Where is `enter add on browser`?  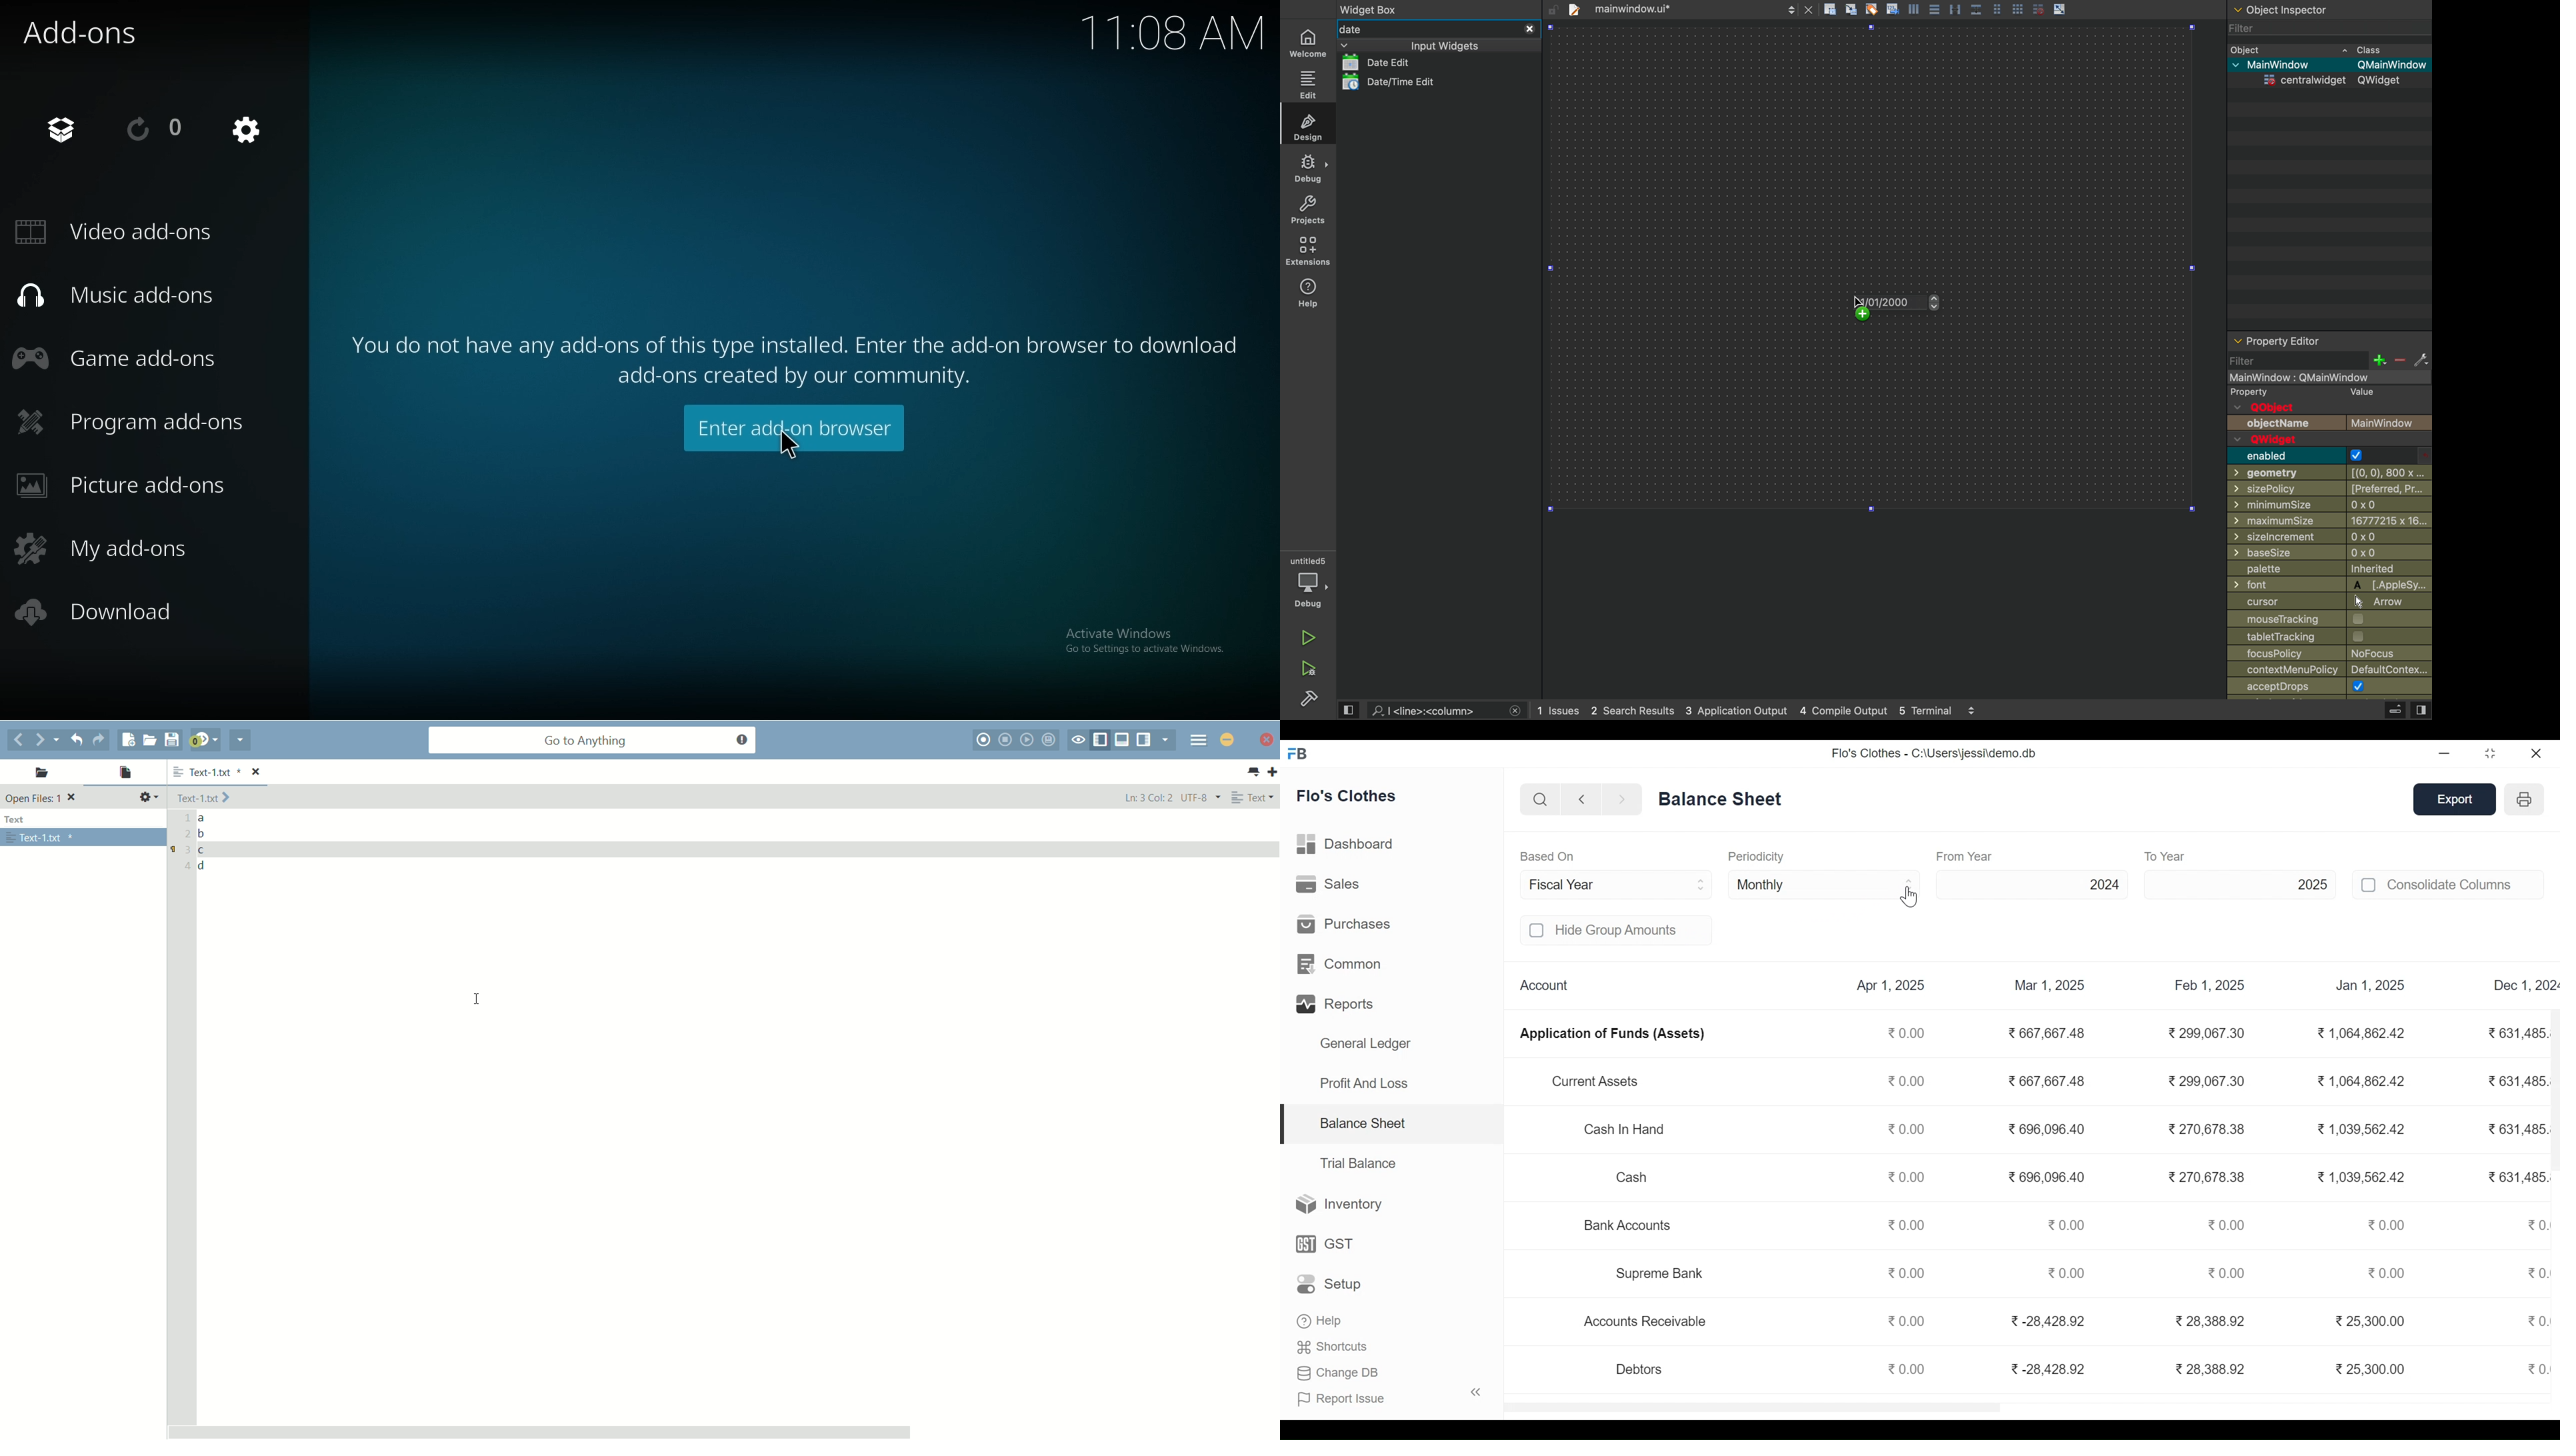 enter add on browser is located at coordinates (795, 428).